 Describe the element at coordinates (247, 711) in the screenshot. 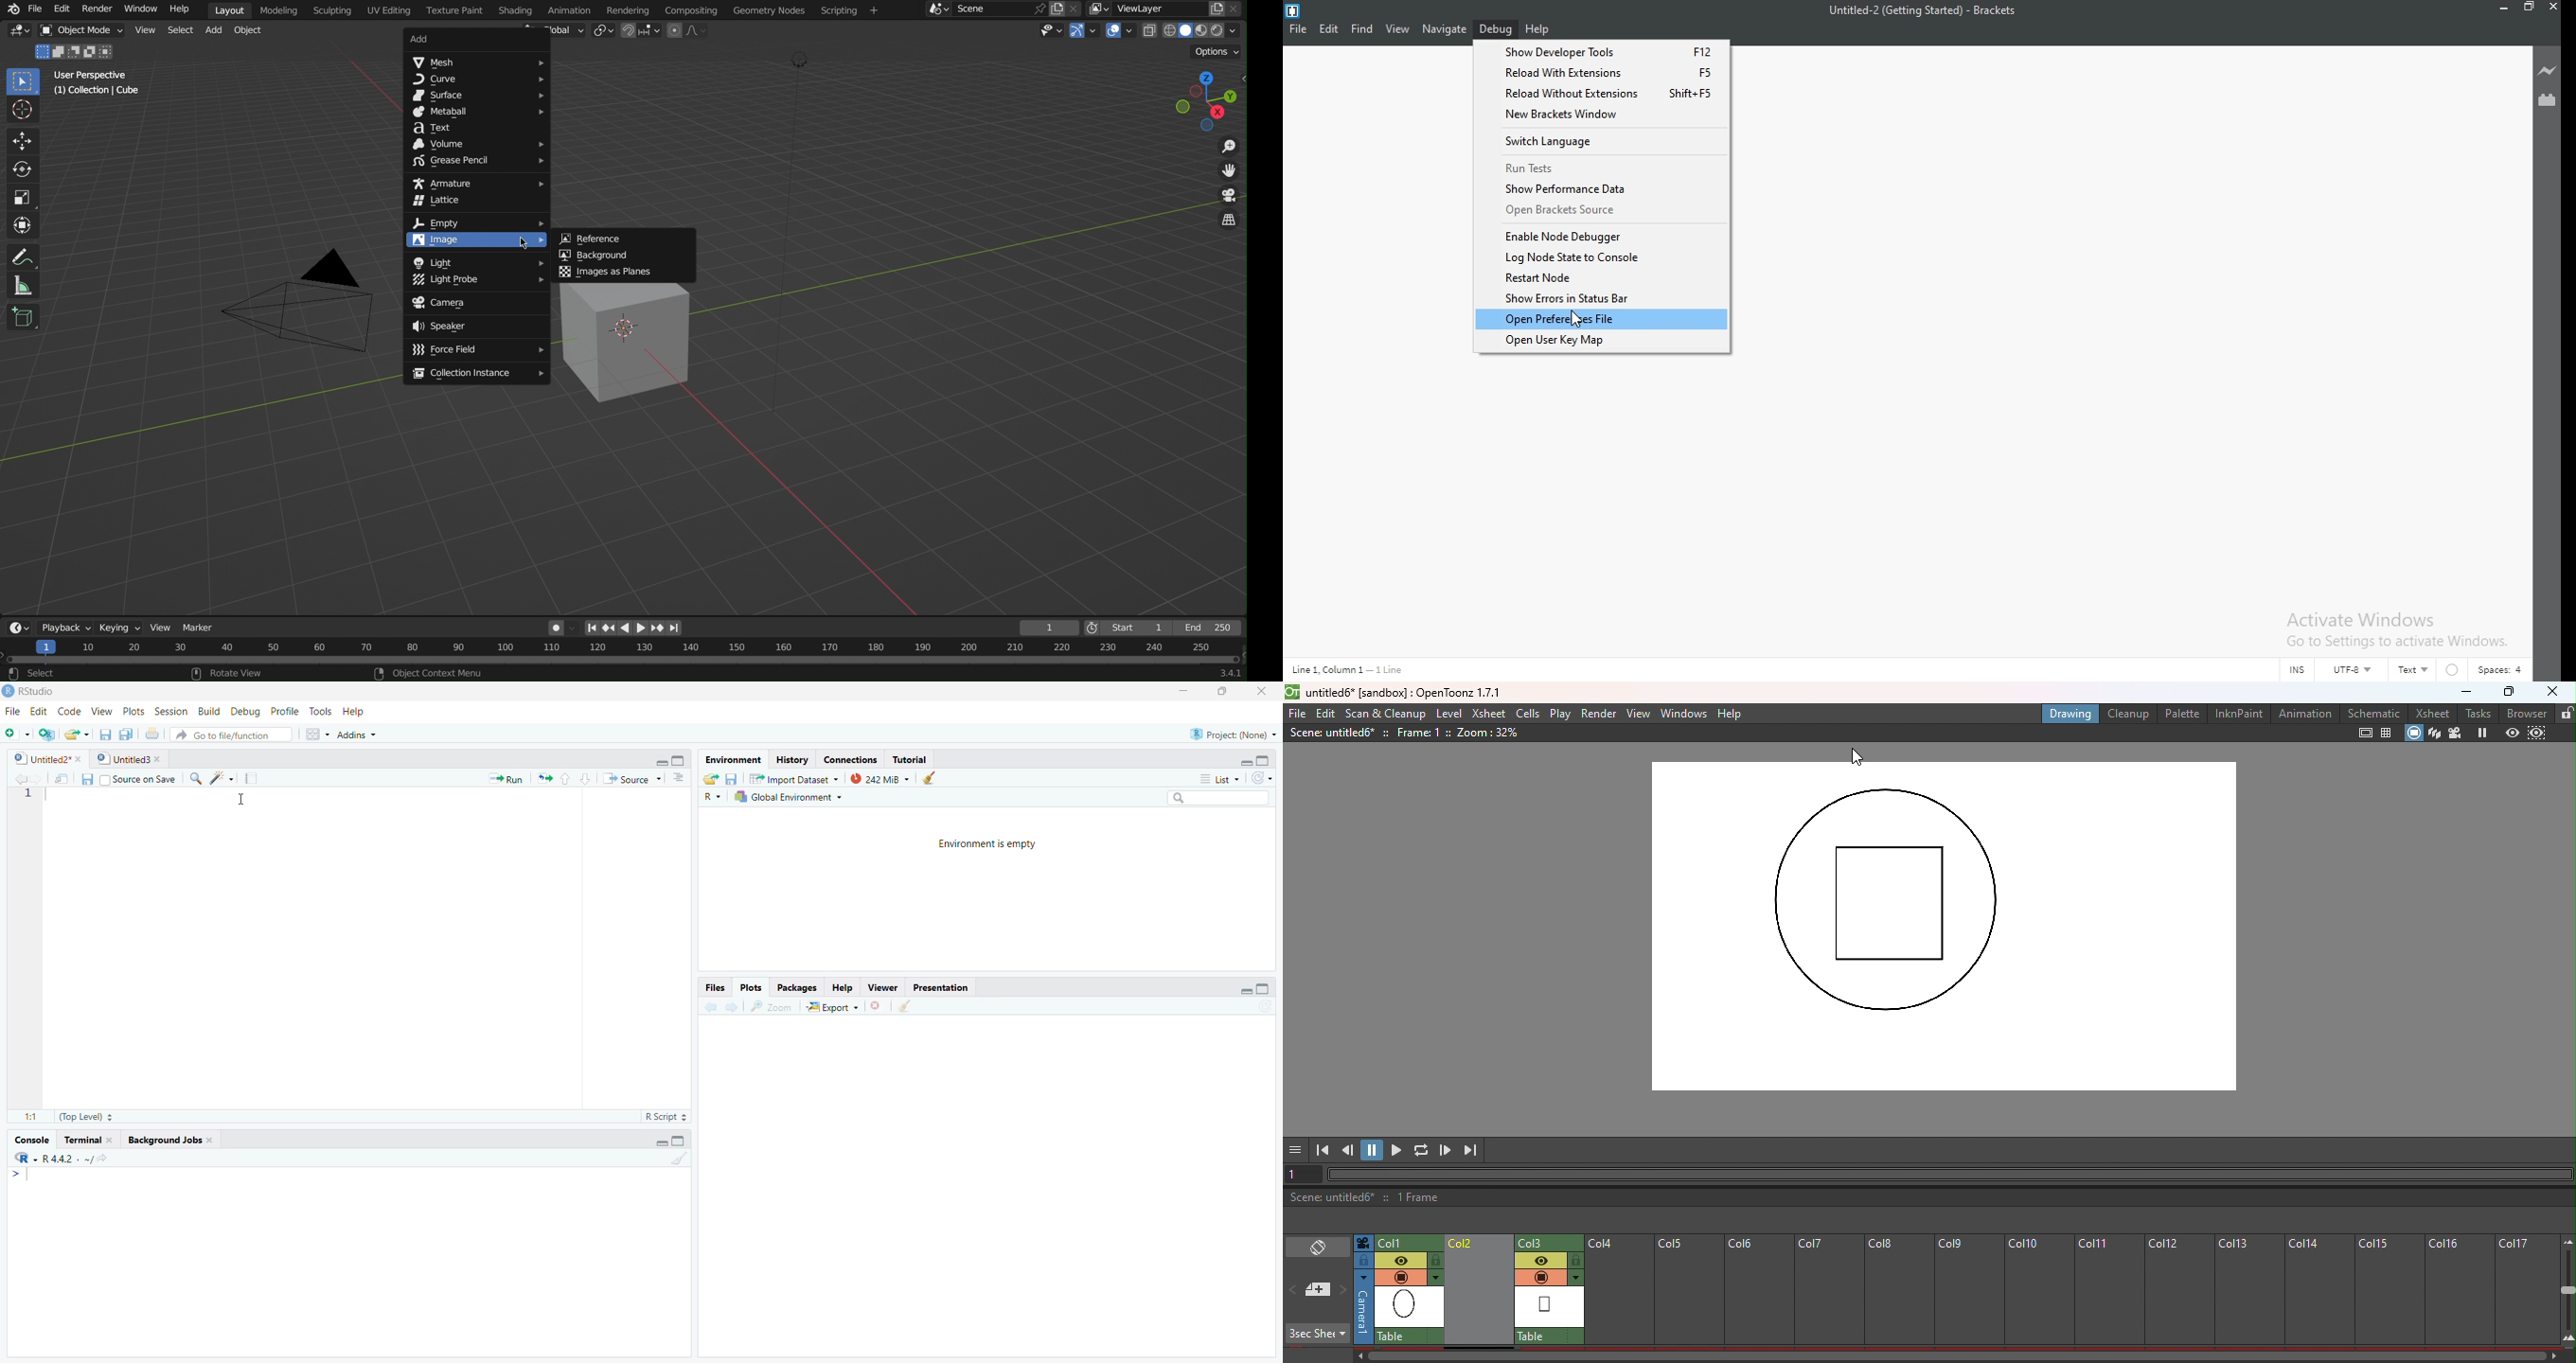

I see `Debug` at that location.